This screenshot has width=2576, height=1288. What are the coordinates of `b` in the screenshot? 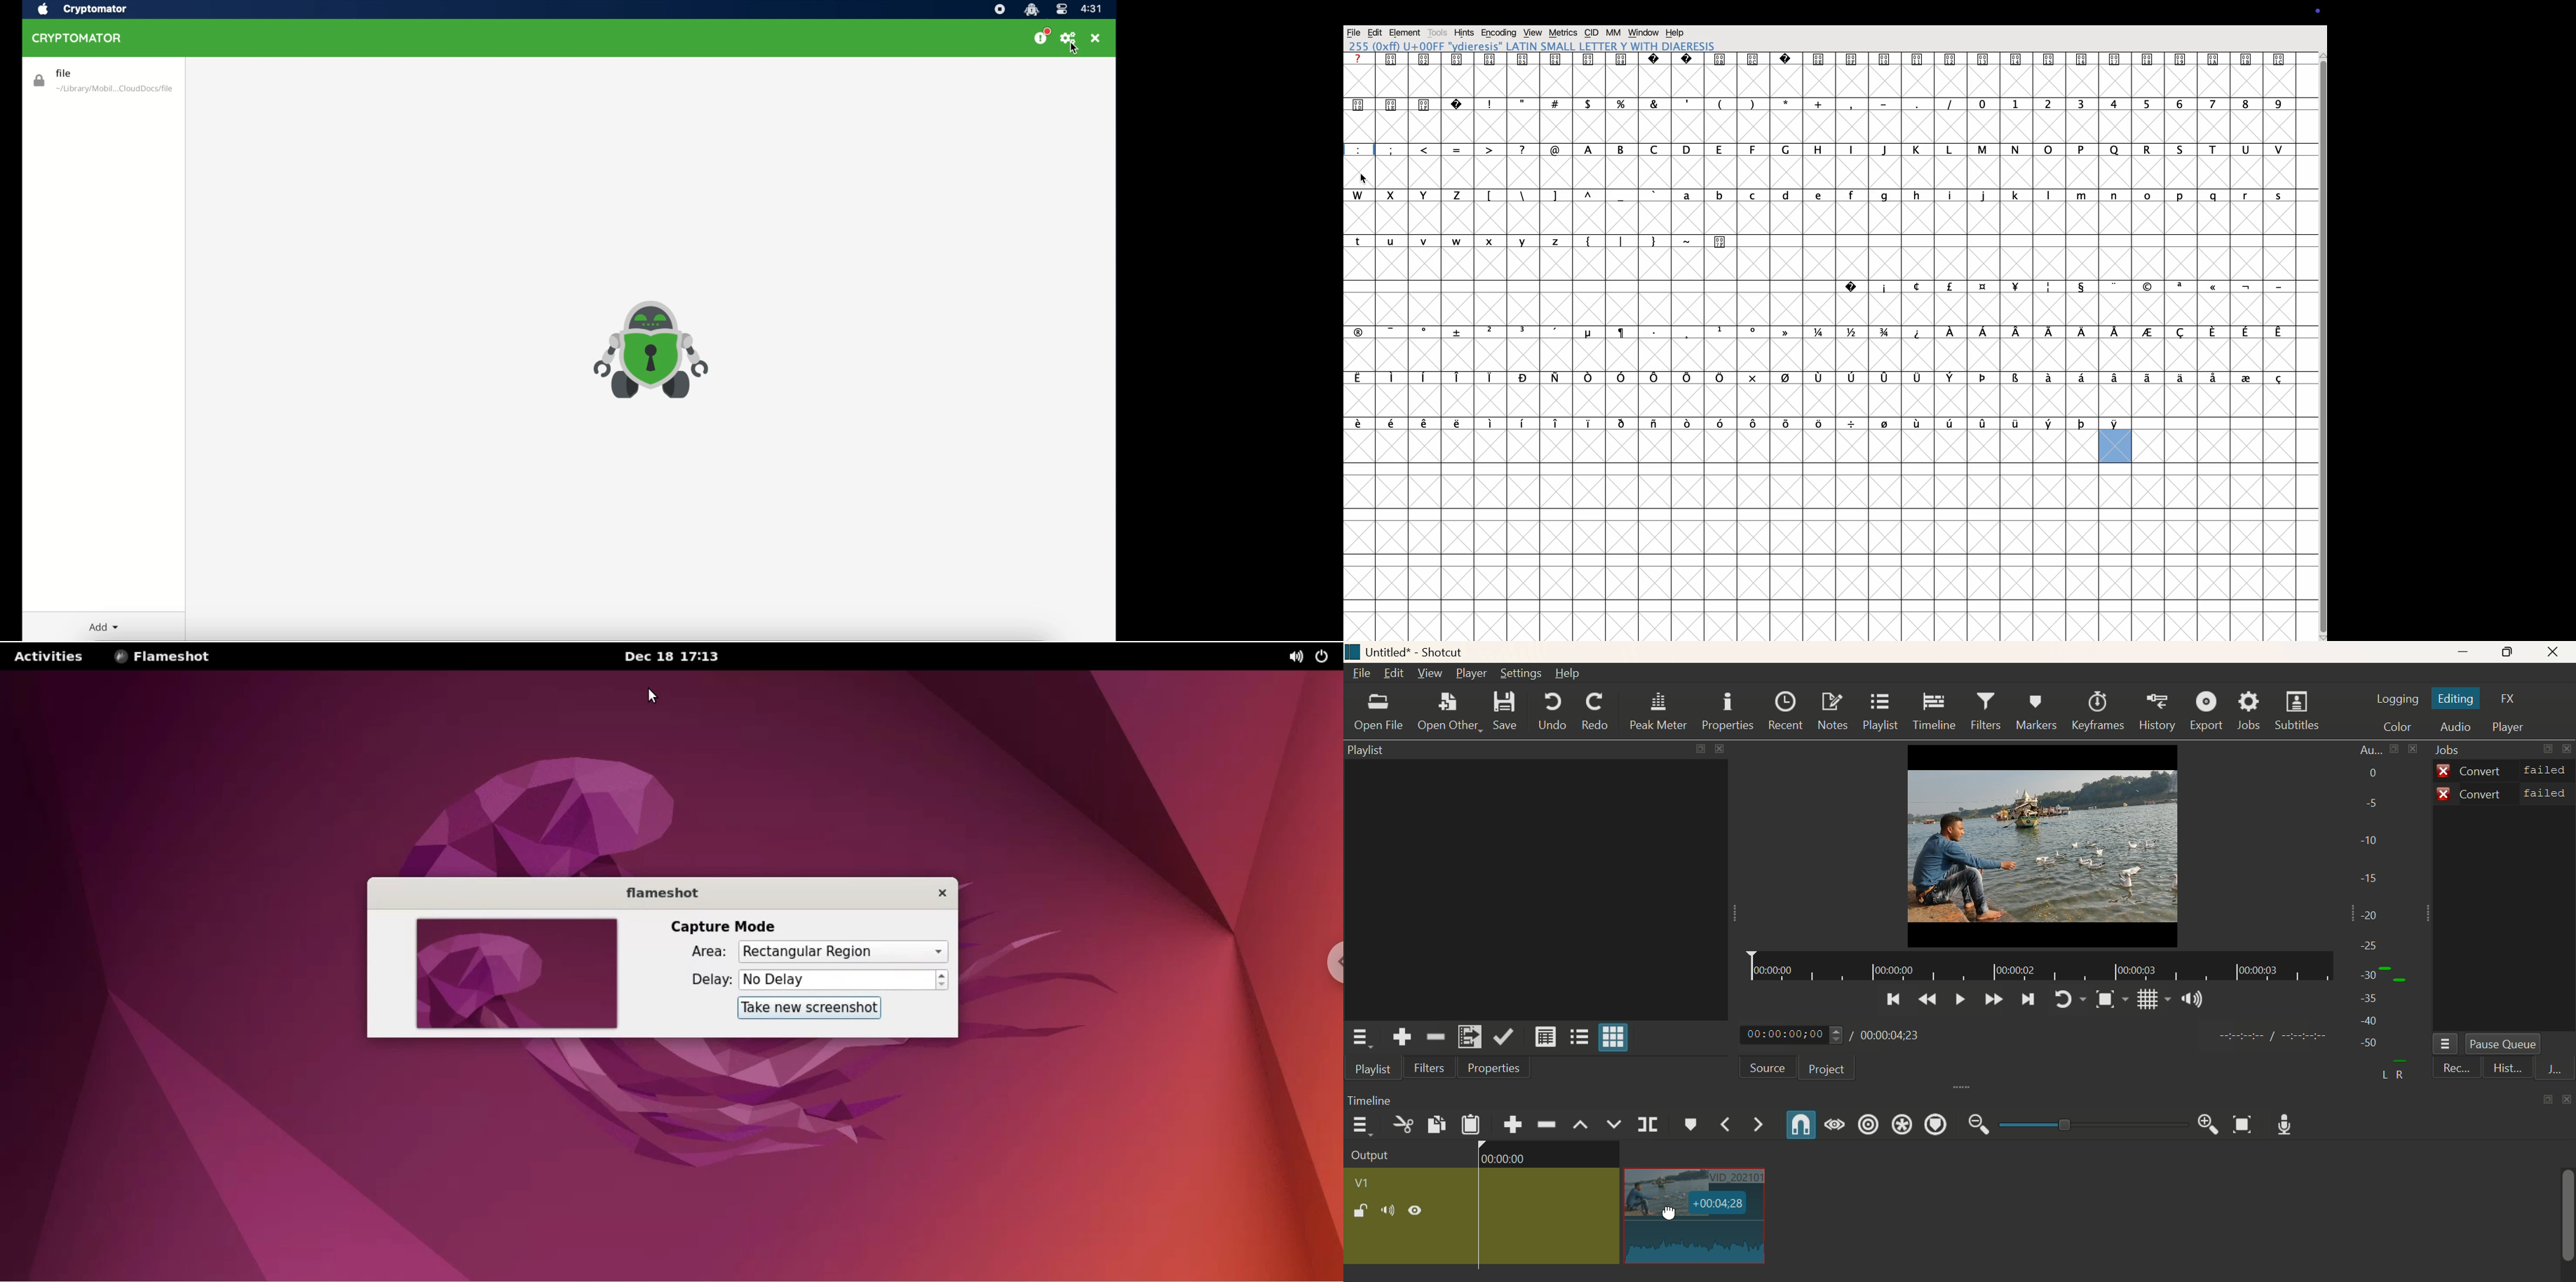 It's located at (1722, 213).